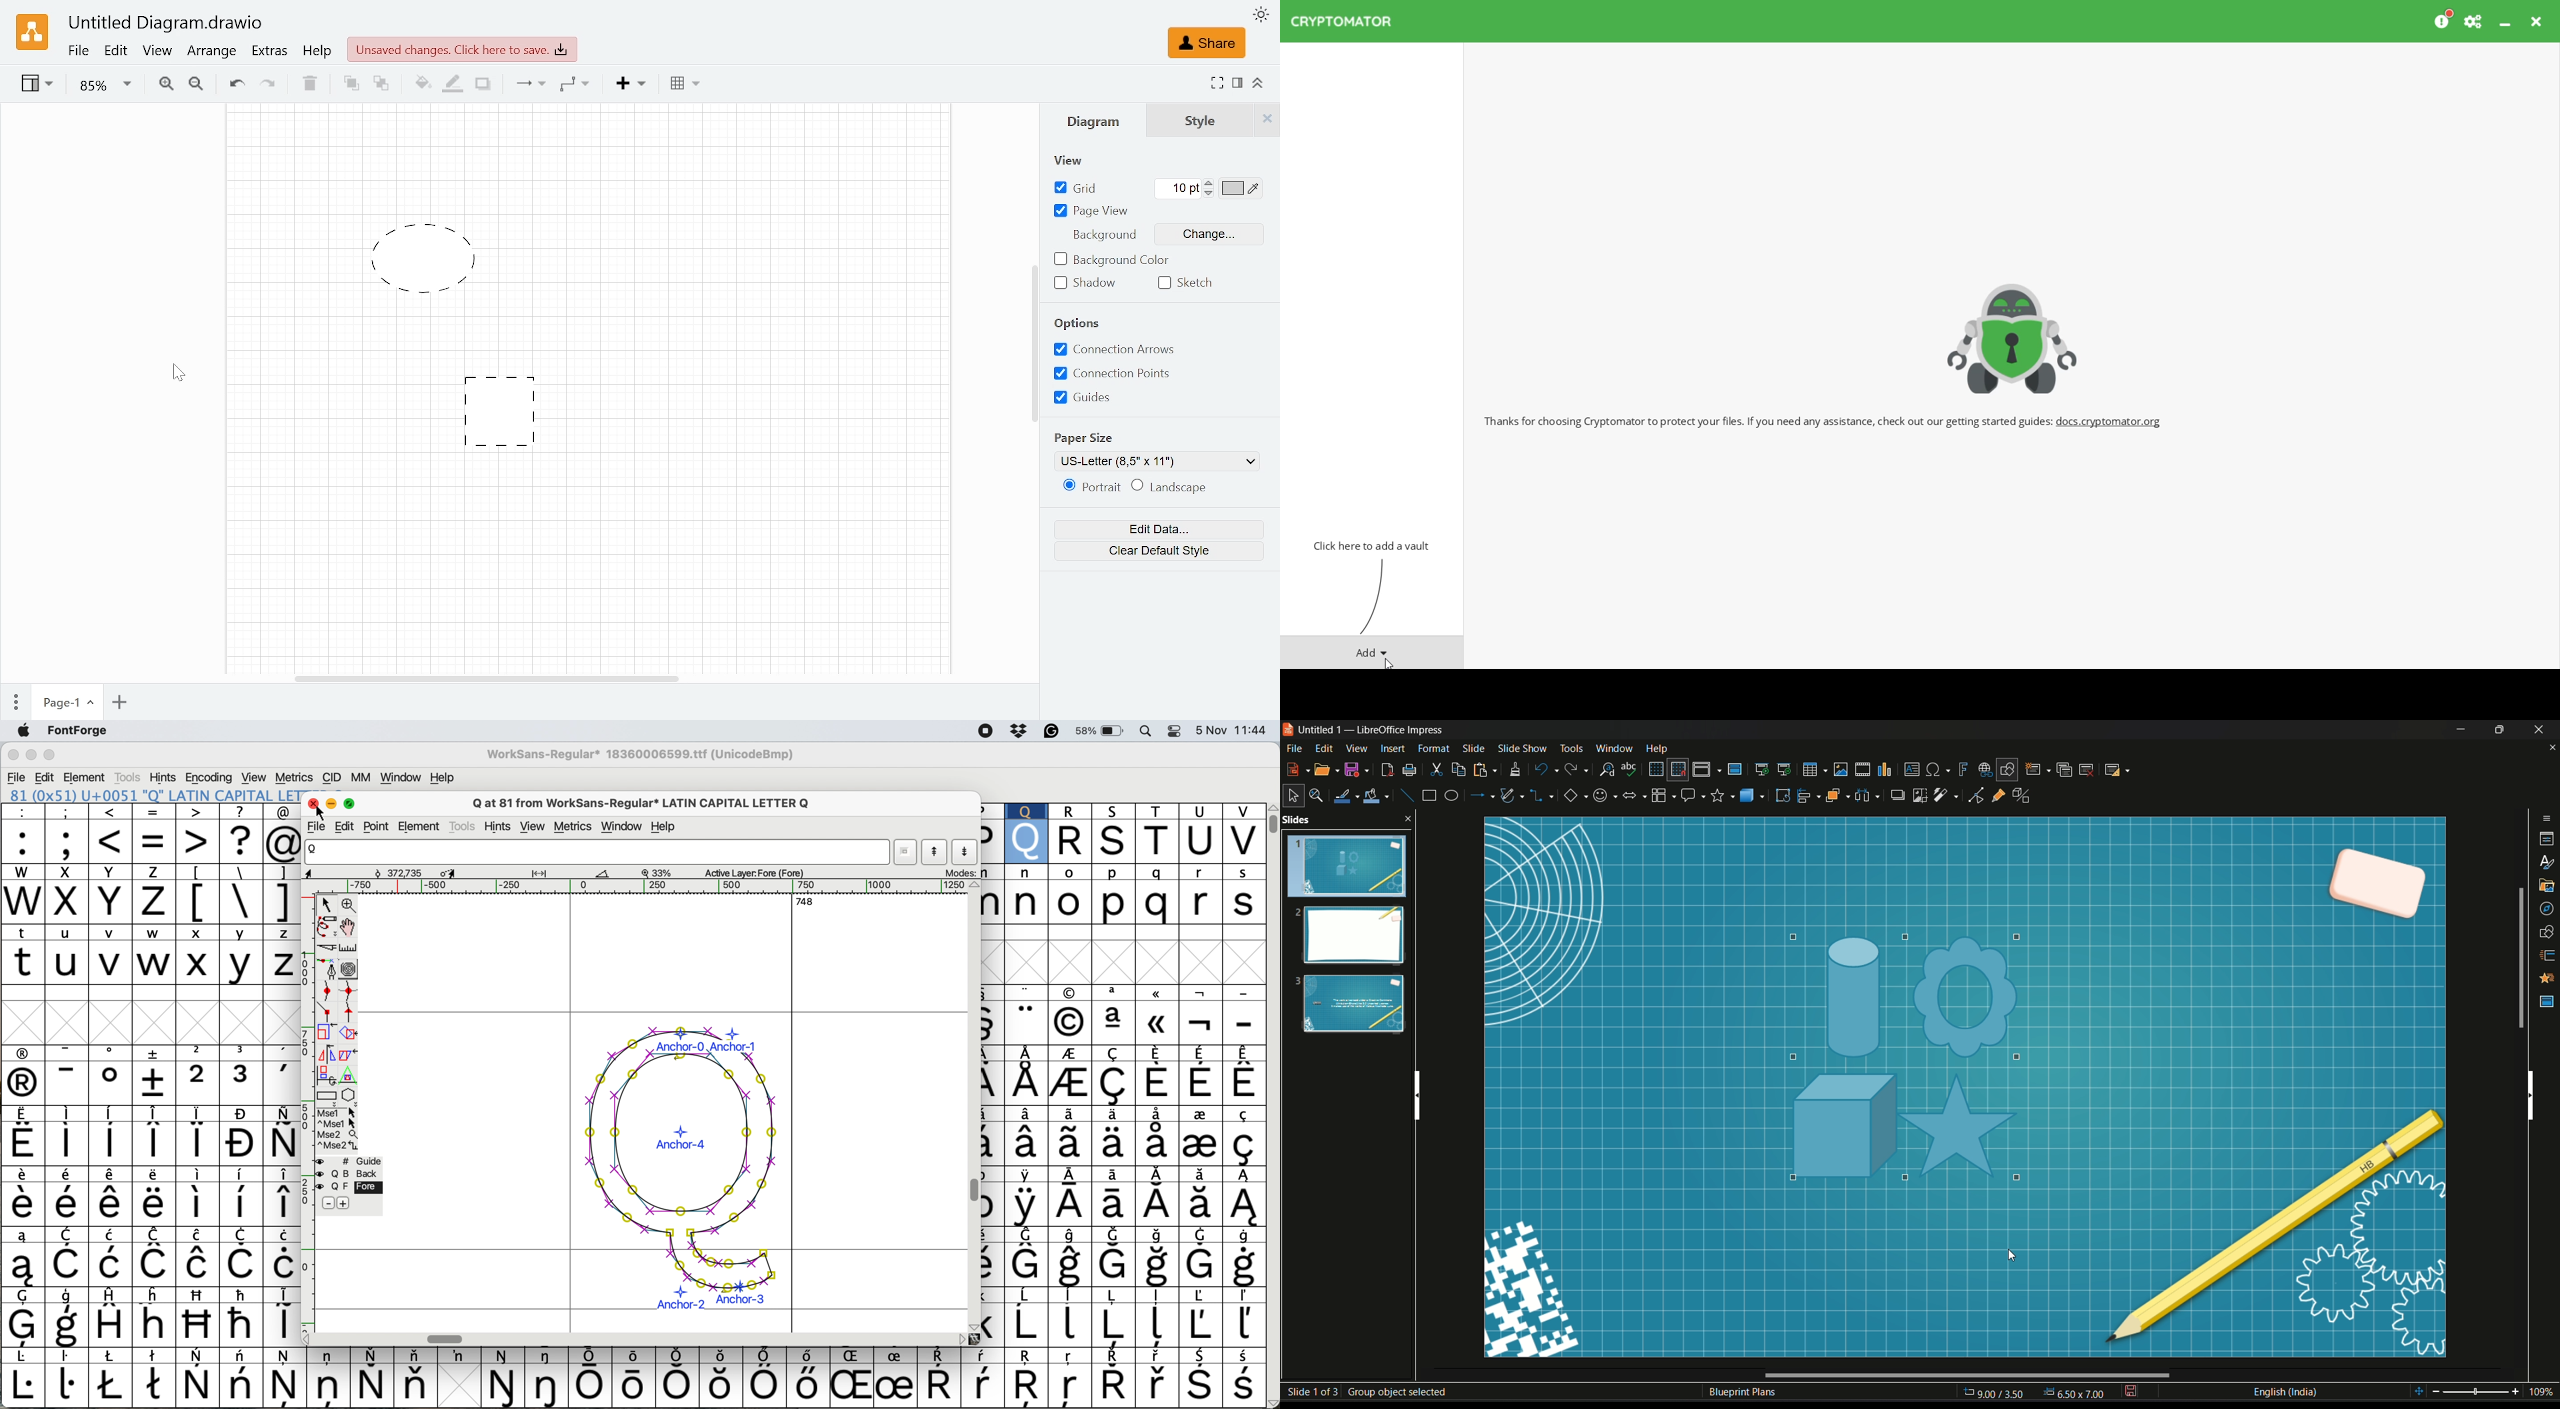  Describe the element at coordinates (2506, 21) in the screenshot. I see `Minimize` at that location.